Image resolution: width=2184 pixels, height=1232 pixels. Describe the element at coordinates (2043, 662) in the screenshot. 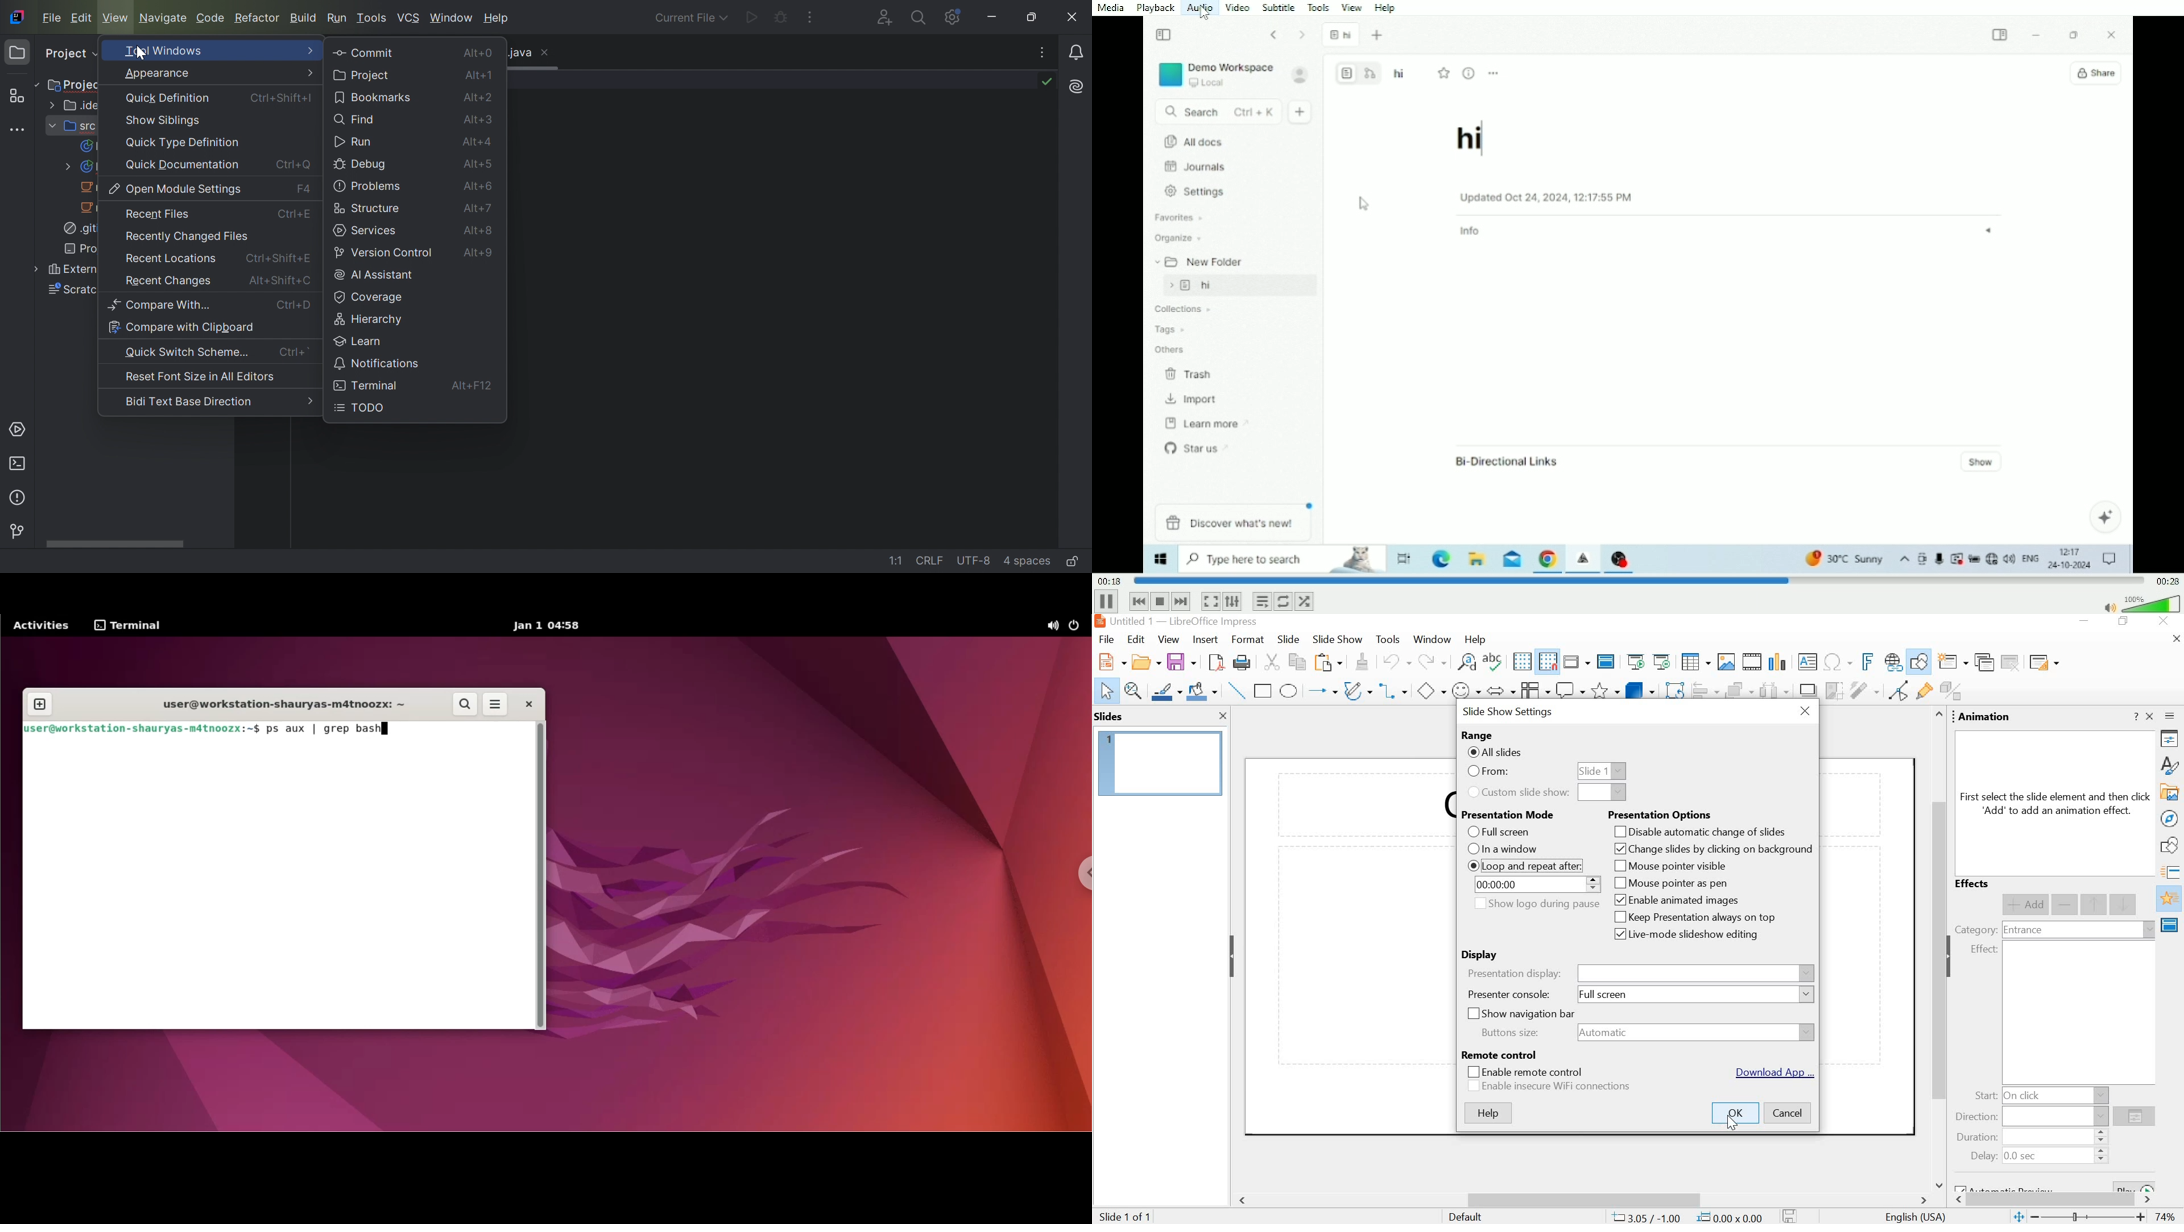

I see `slide layout` at that location.